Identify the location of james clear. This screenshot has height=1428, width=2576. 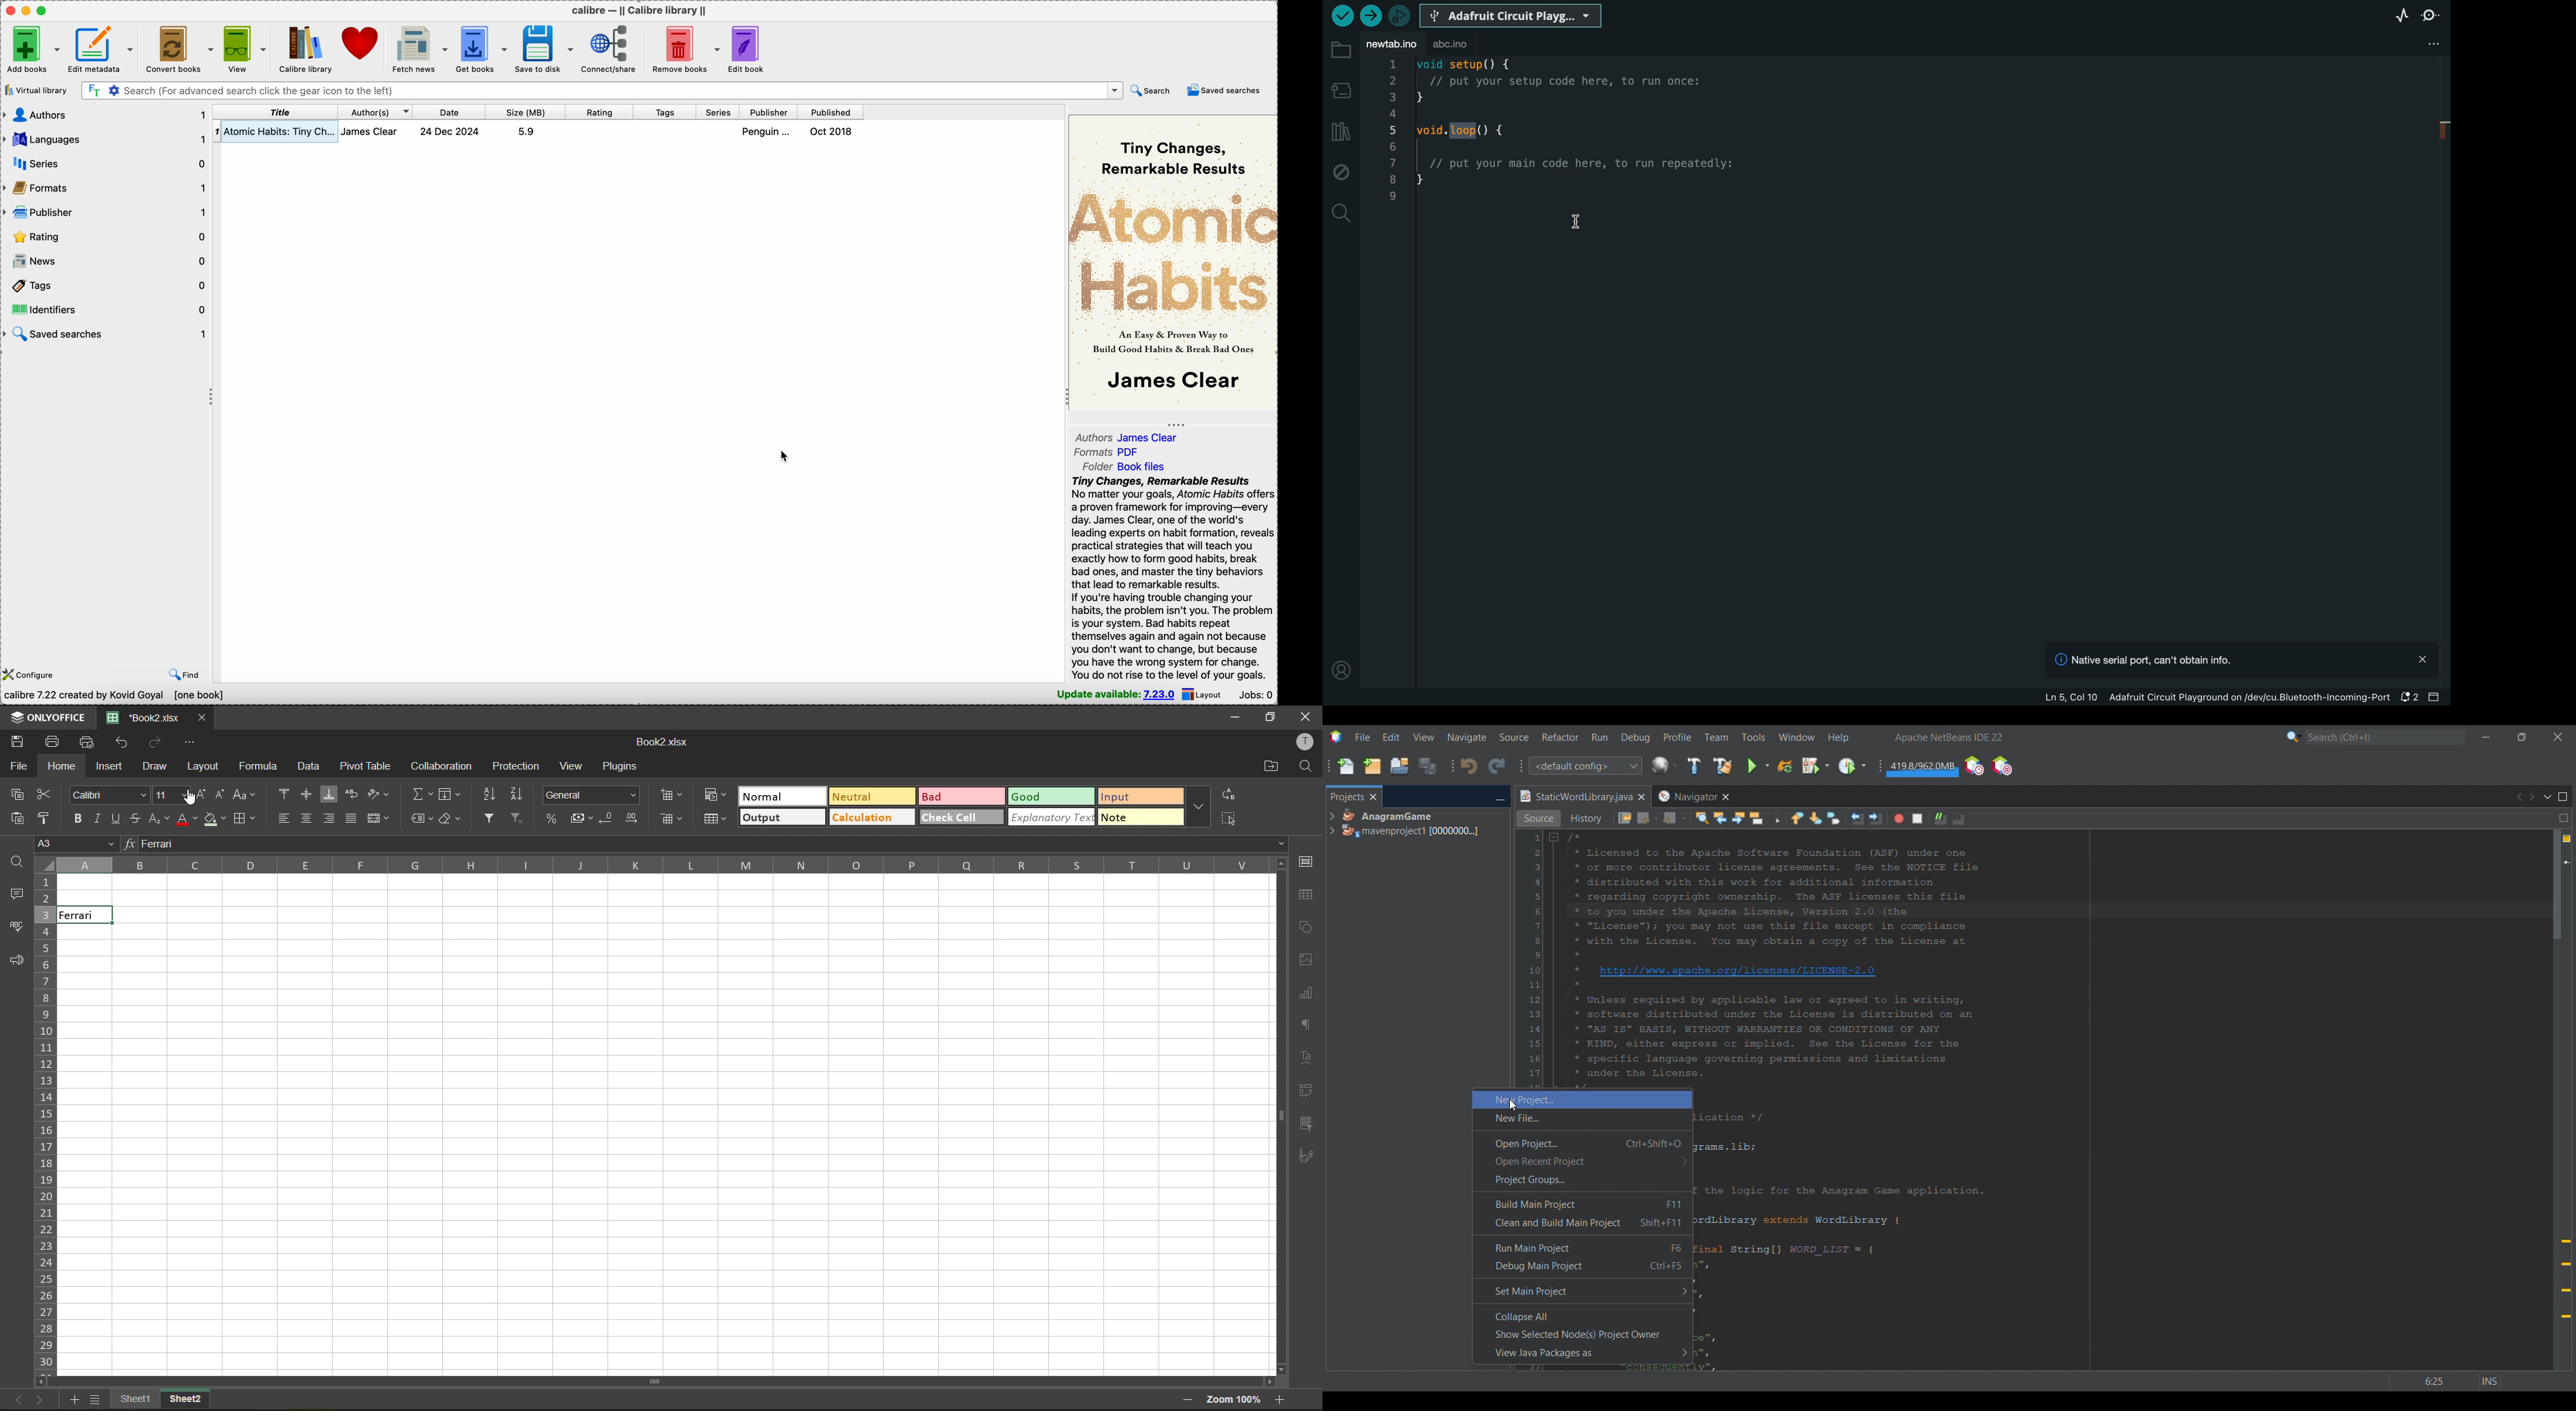
(375, 132).